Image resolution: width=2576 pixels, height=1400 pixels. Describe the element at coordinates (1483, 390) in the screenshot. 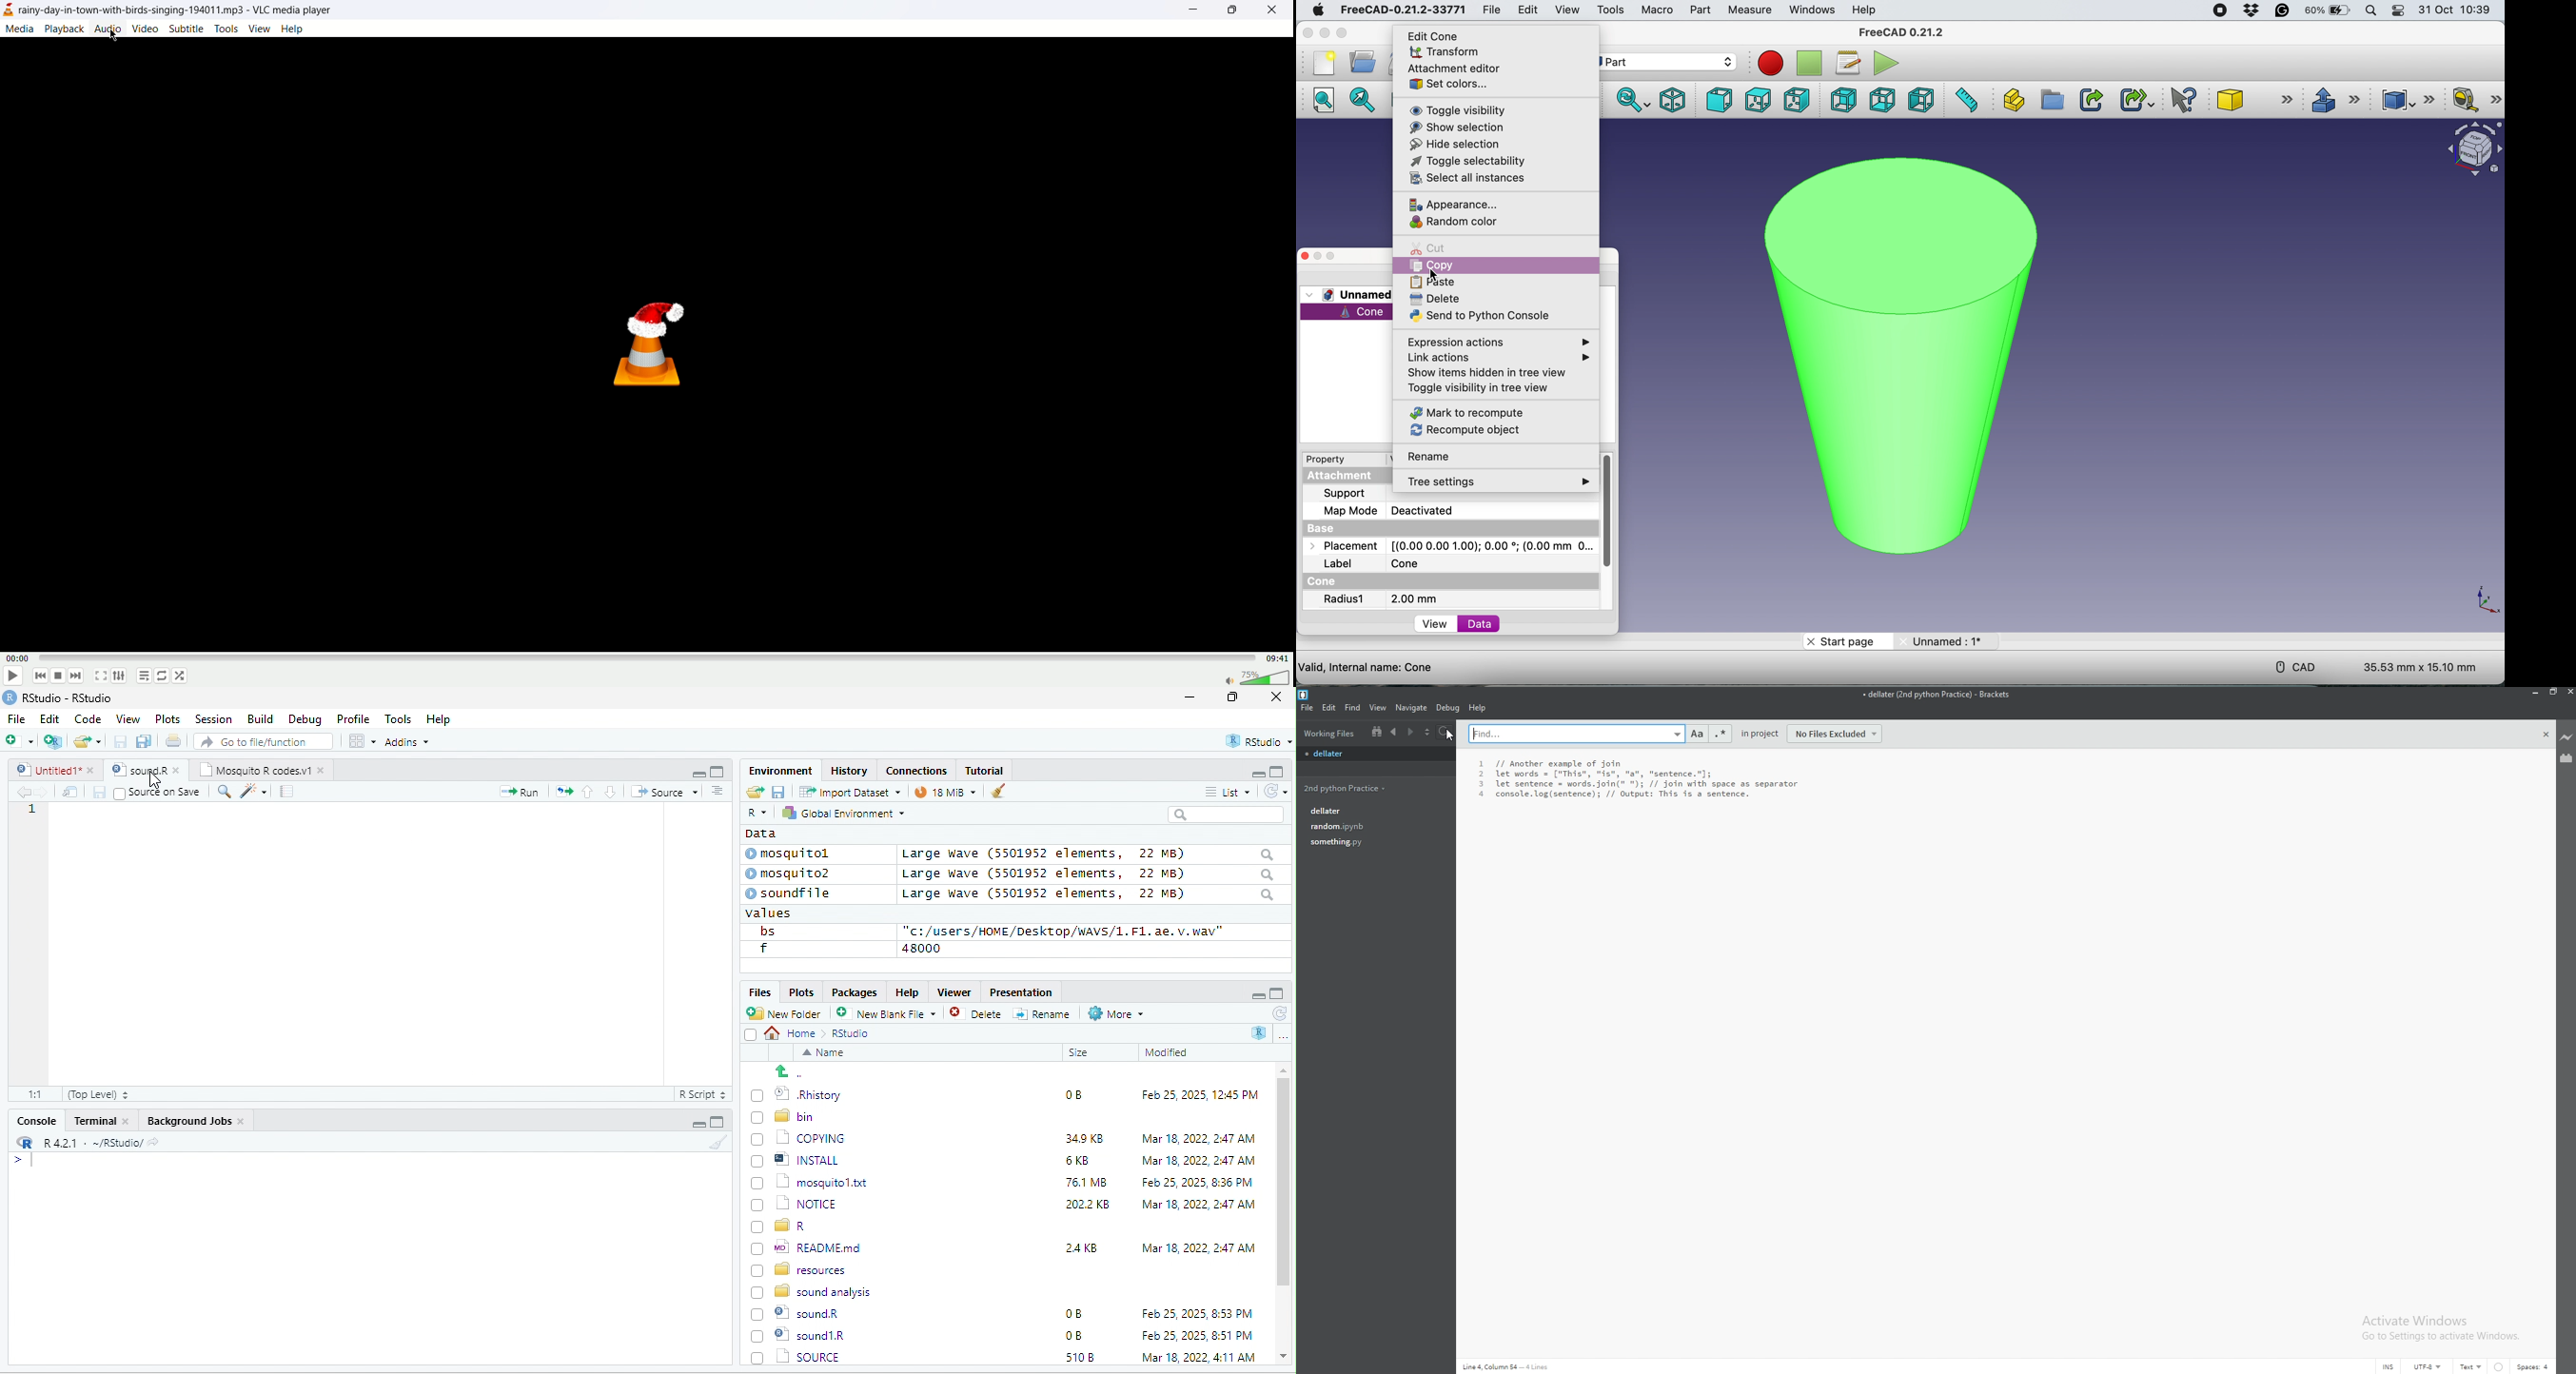

I see `toggle visibility in tree view` at that location.